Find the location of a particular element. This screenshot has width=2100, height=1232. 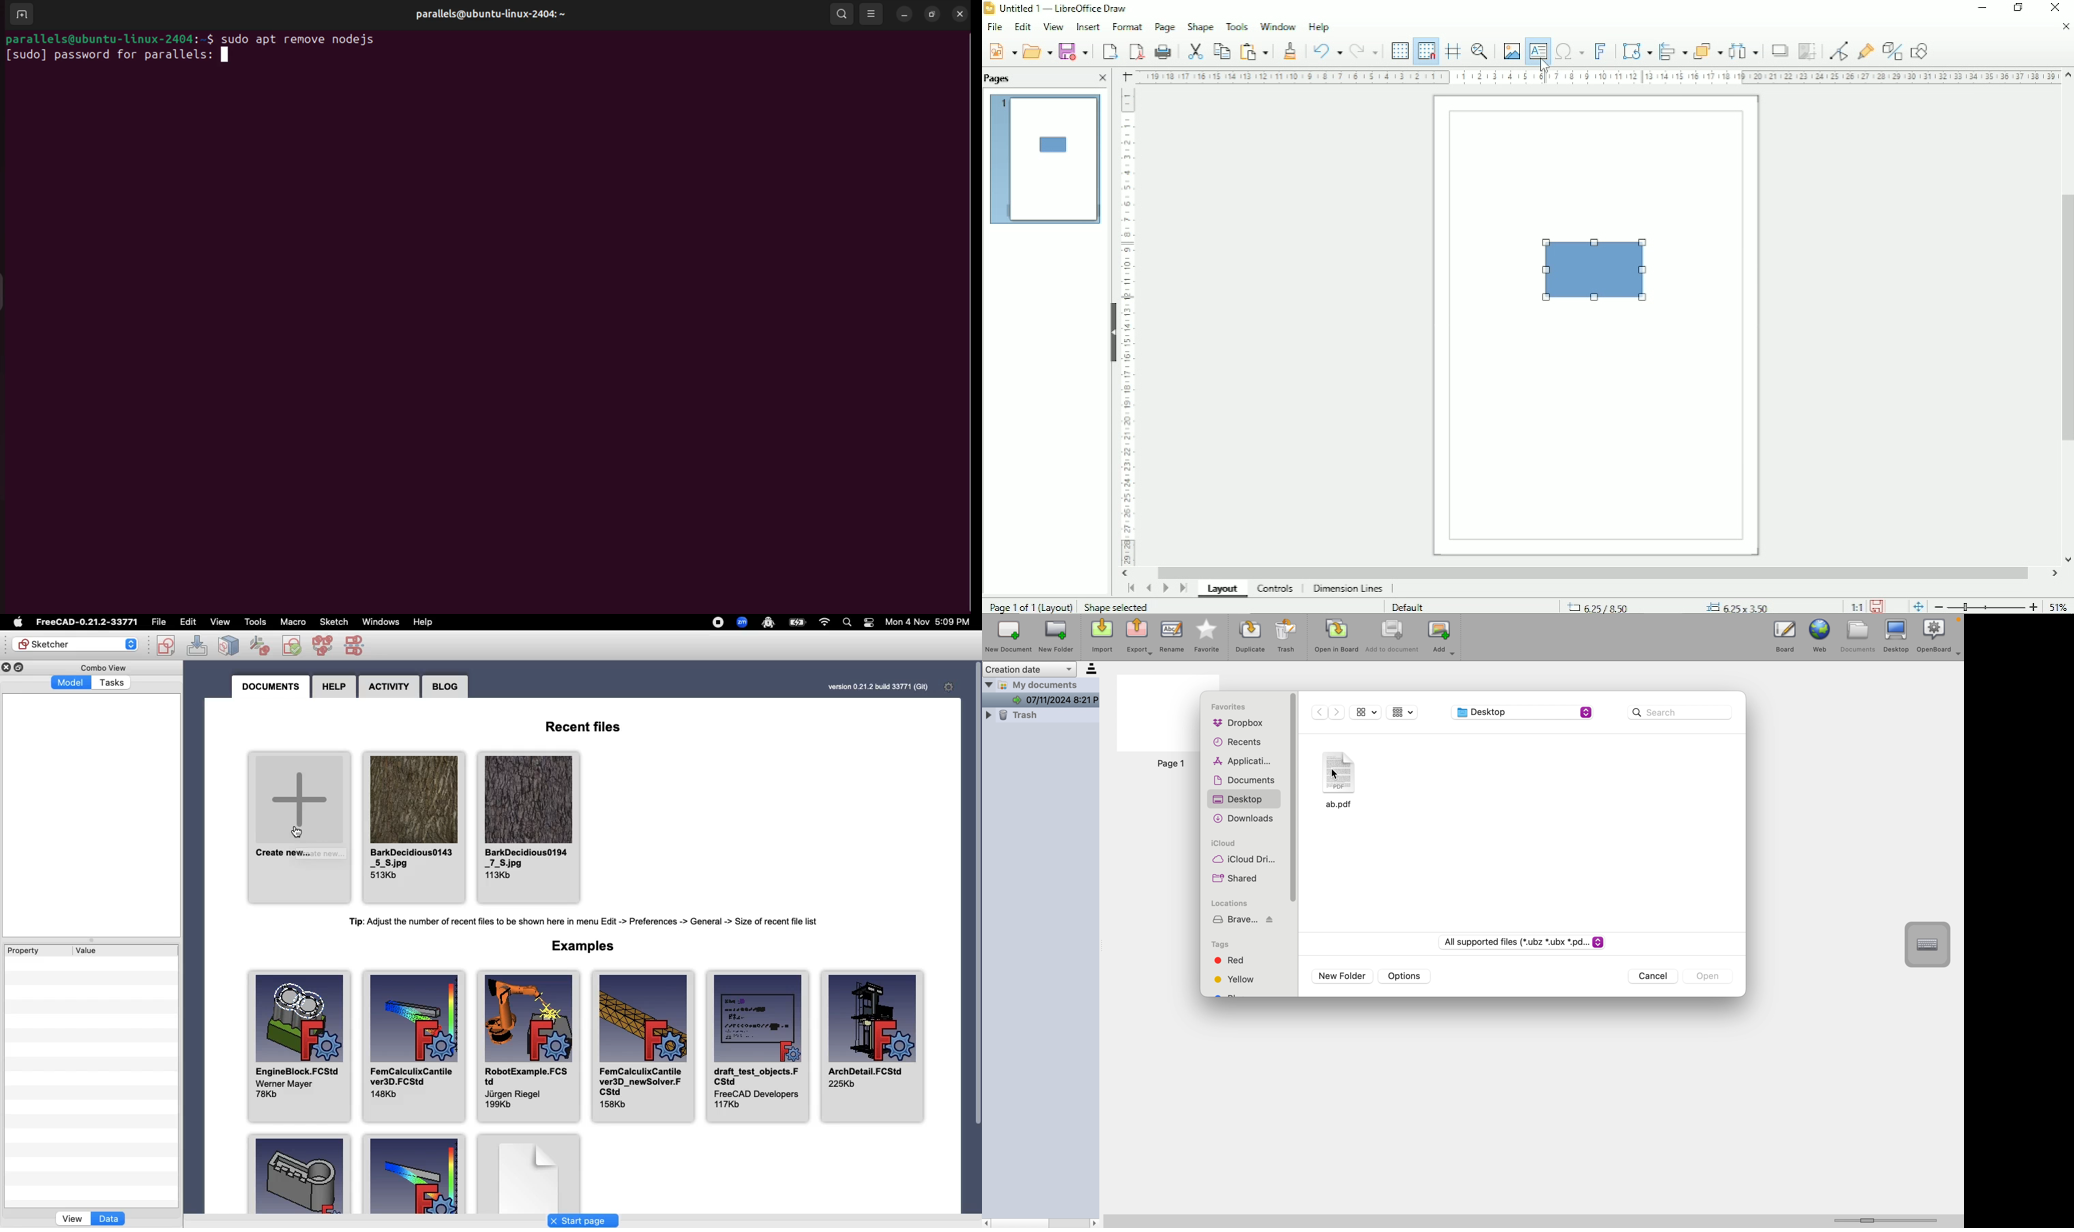

tags is located at coordinates (1220, 944).